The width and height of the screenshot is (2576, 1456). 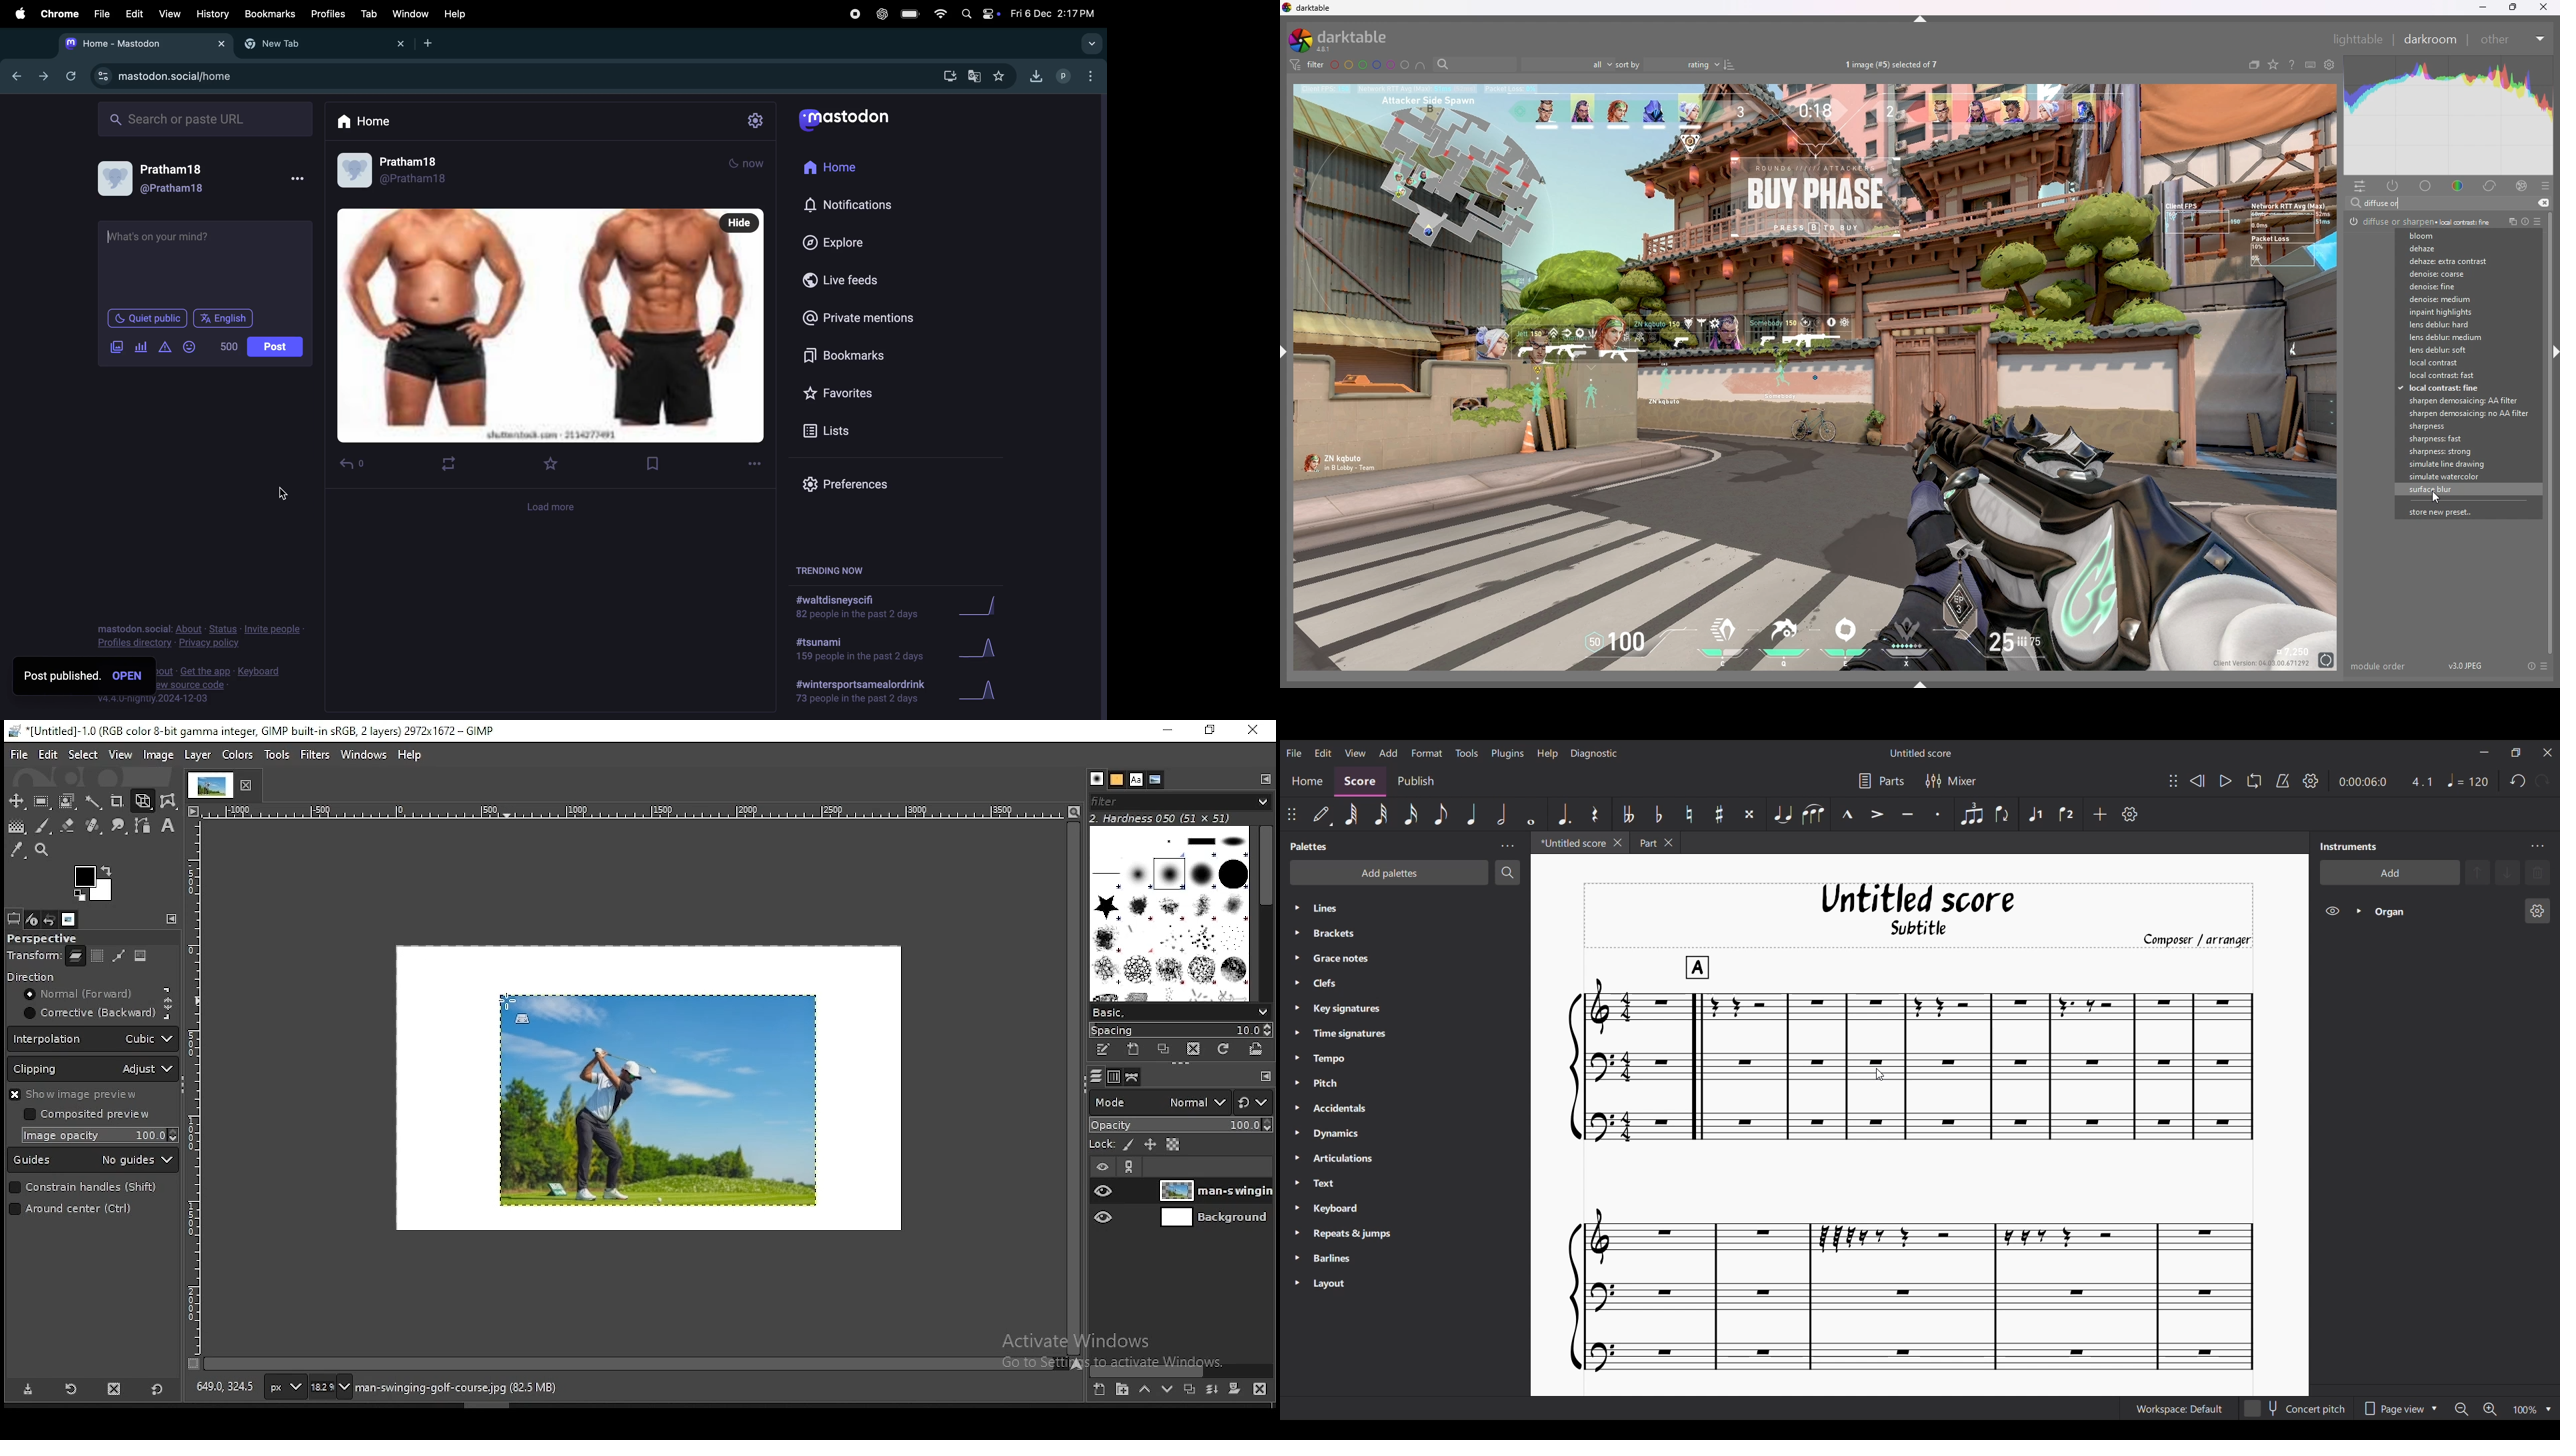 What do you see at coordinates (976, 14) in the screenshot?
I see `apple widgets` at bounding box center [976, 14].